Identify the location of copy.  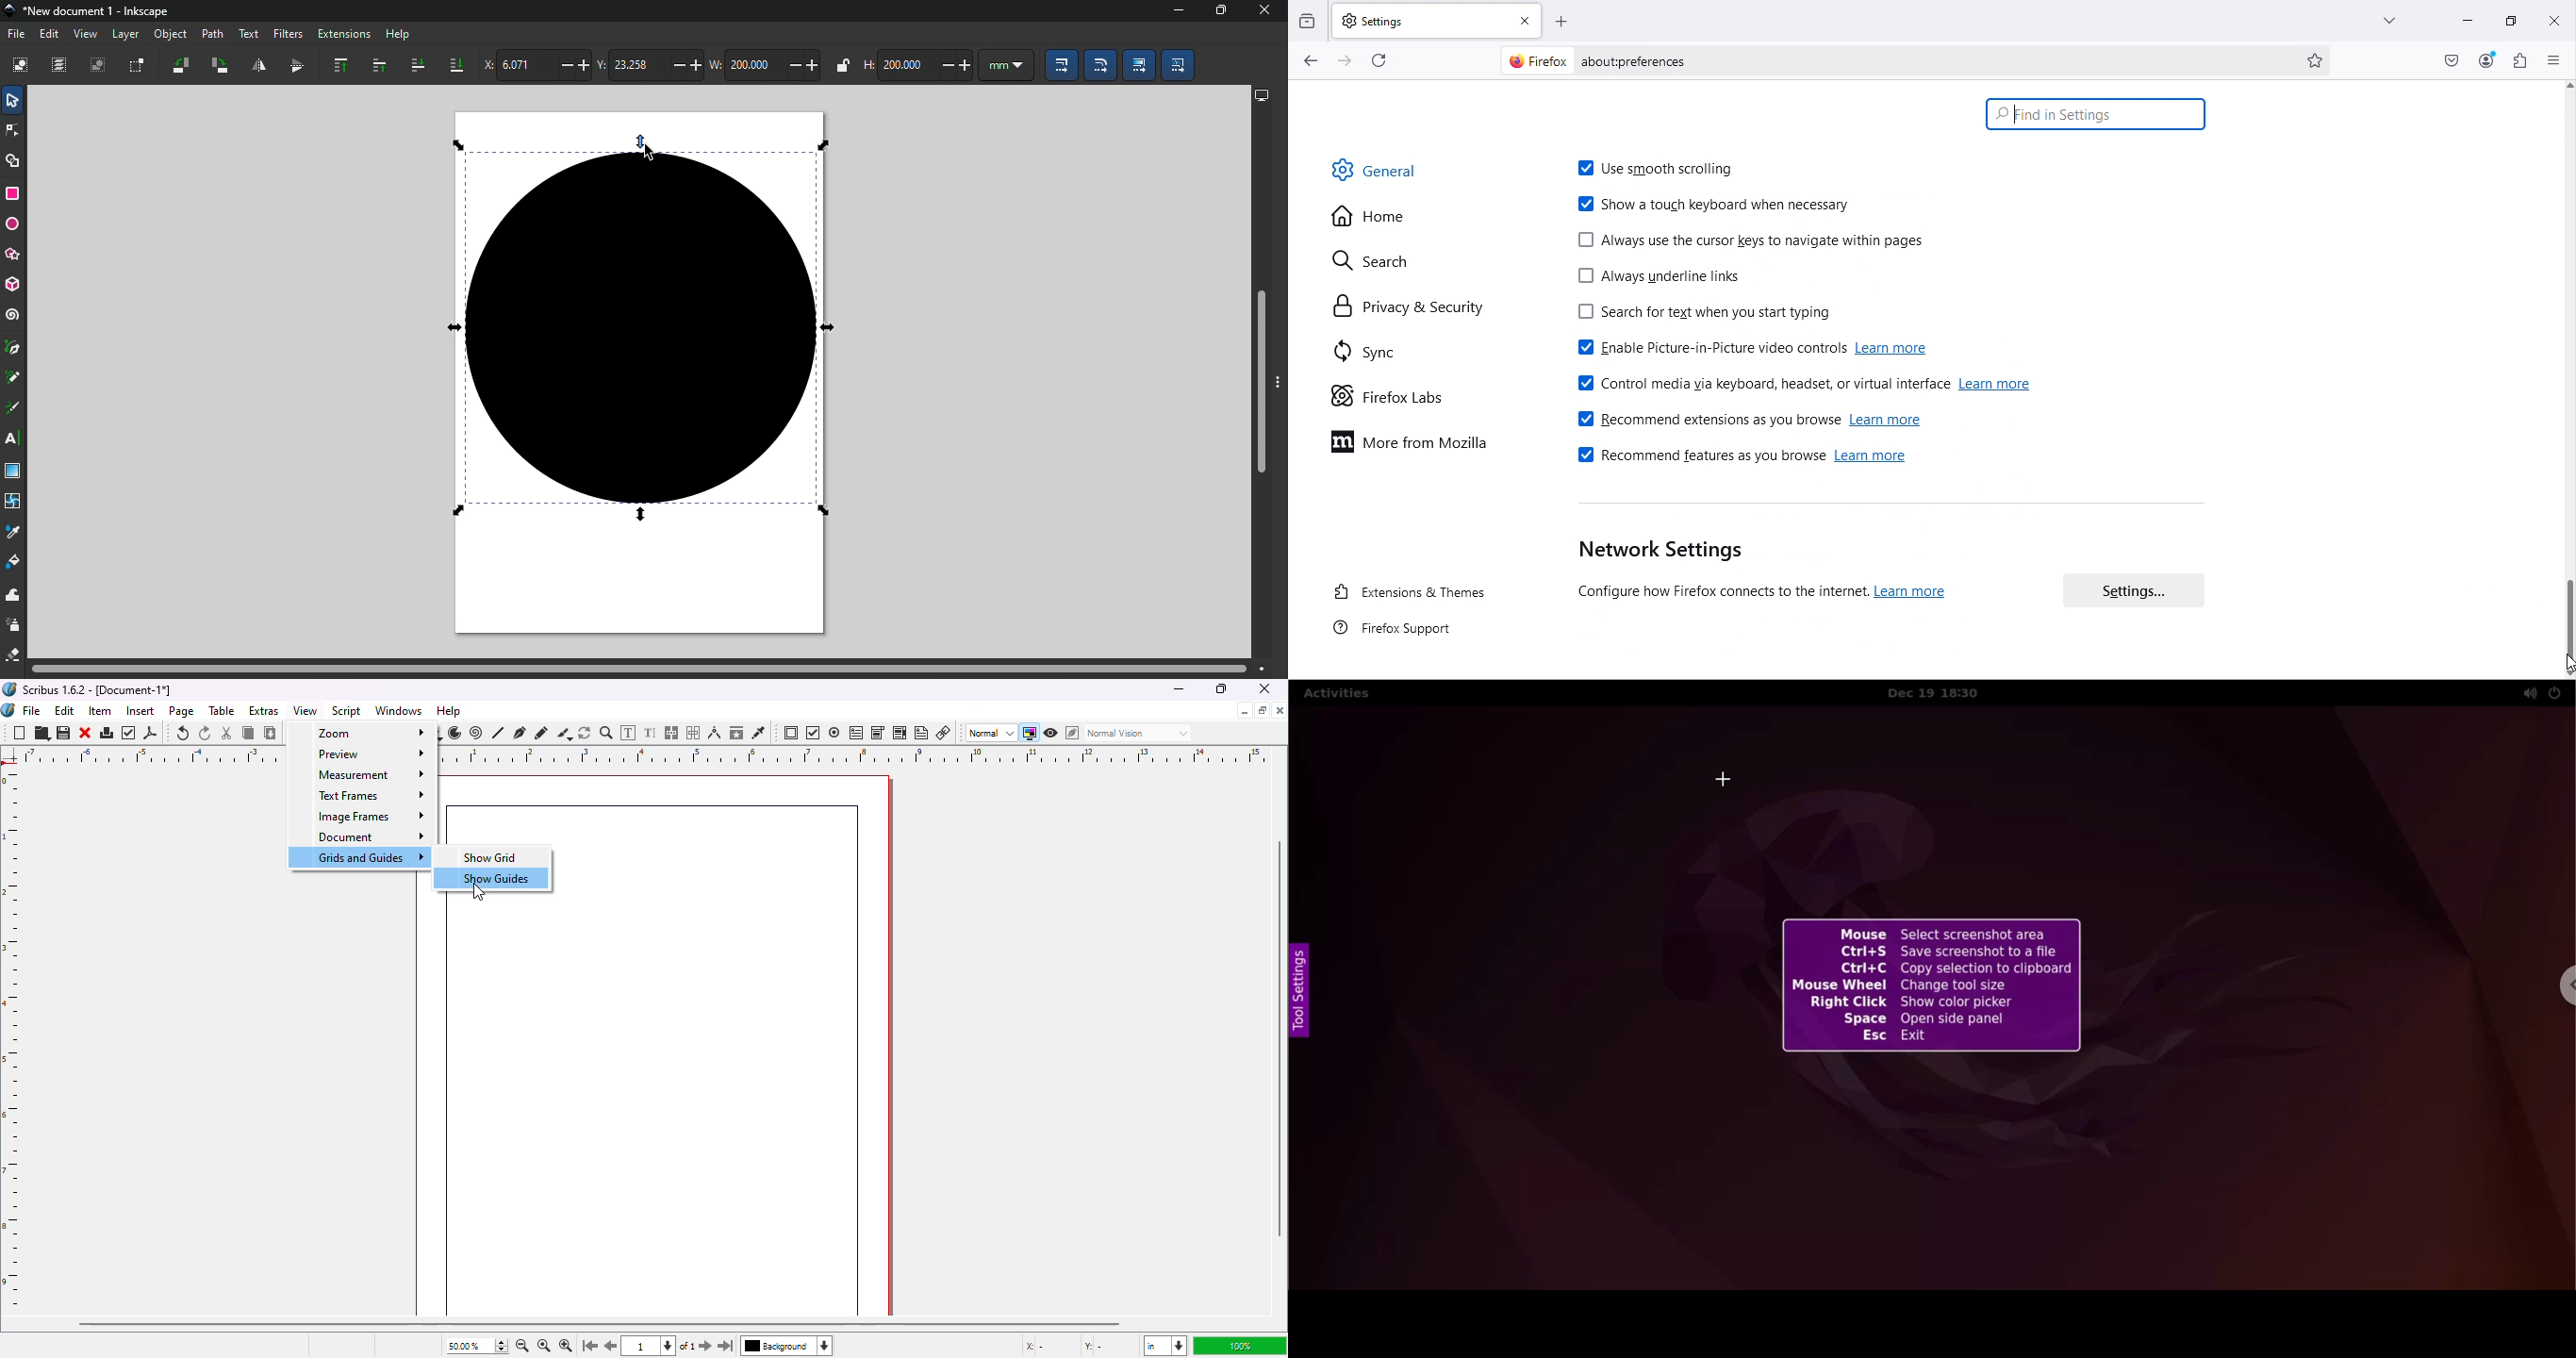
(248, 733).